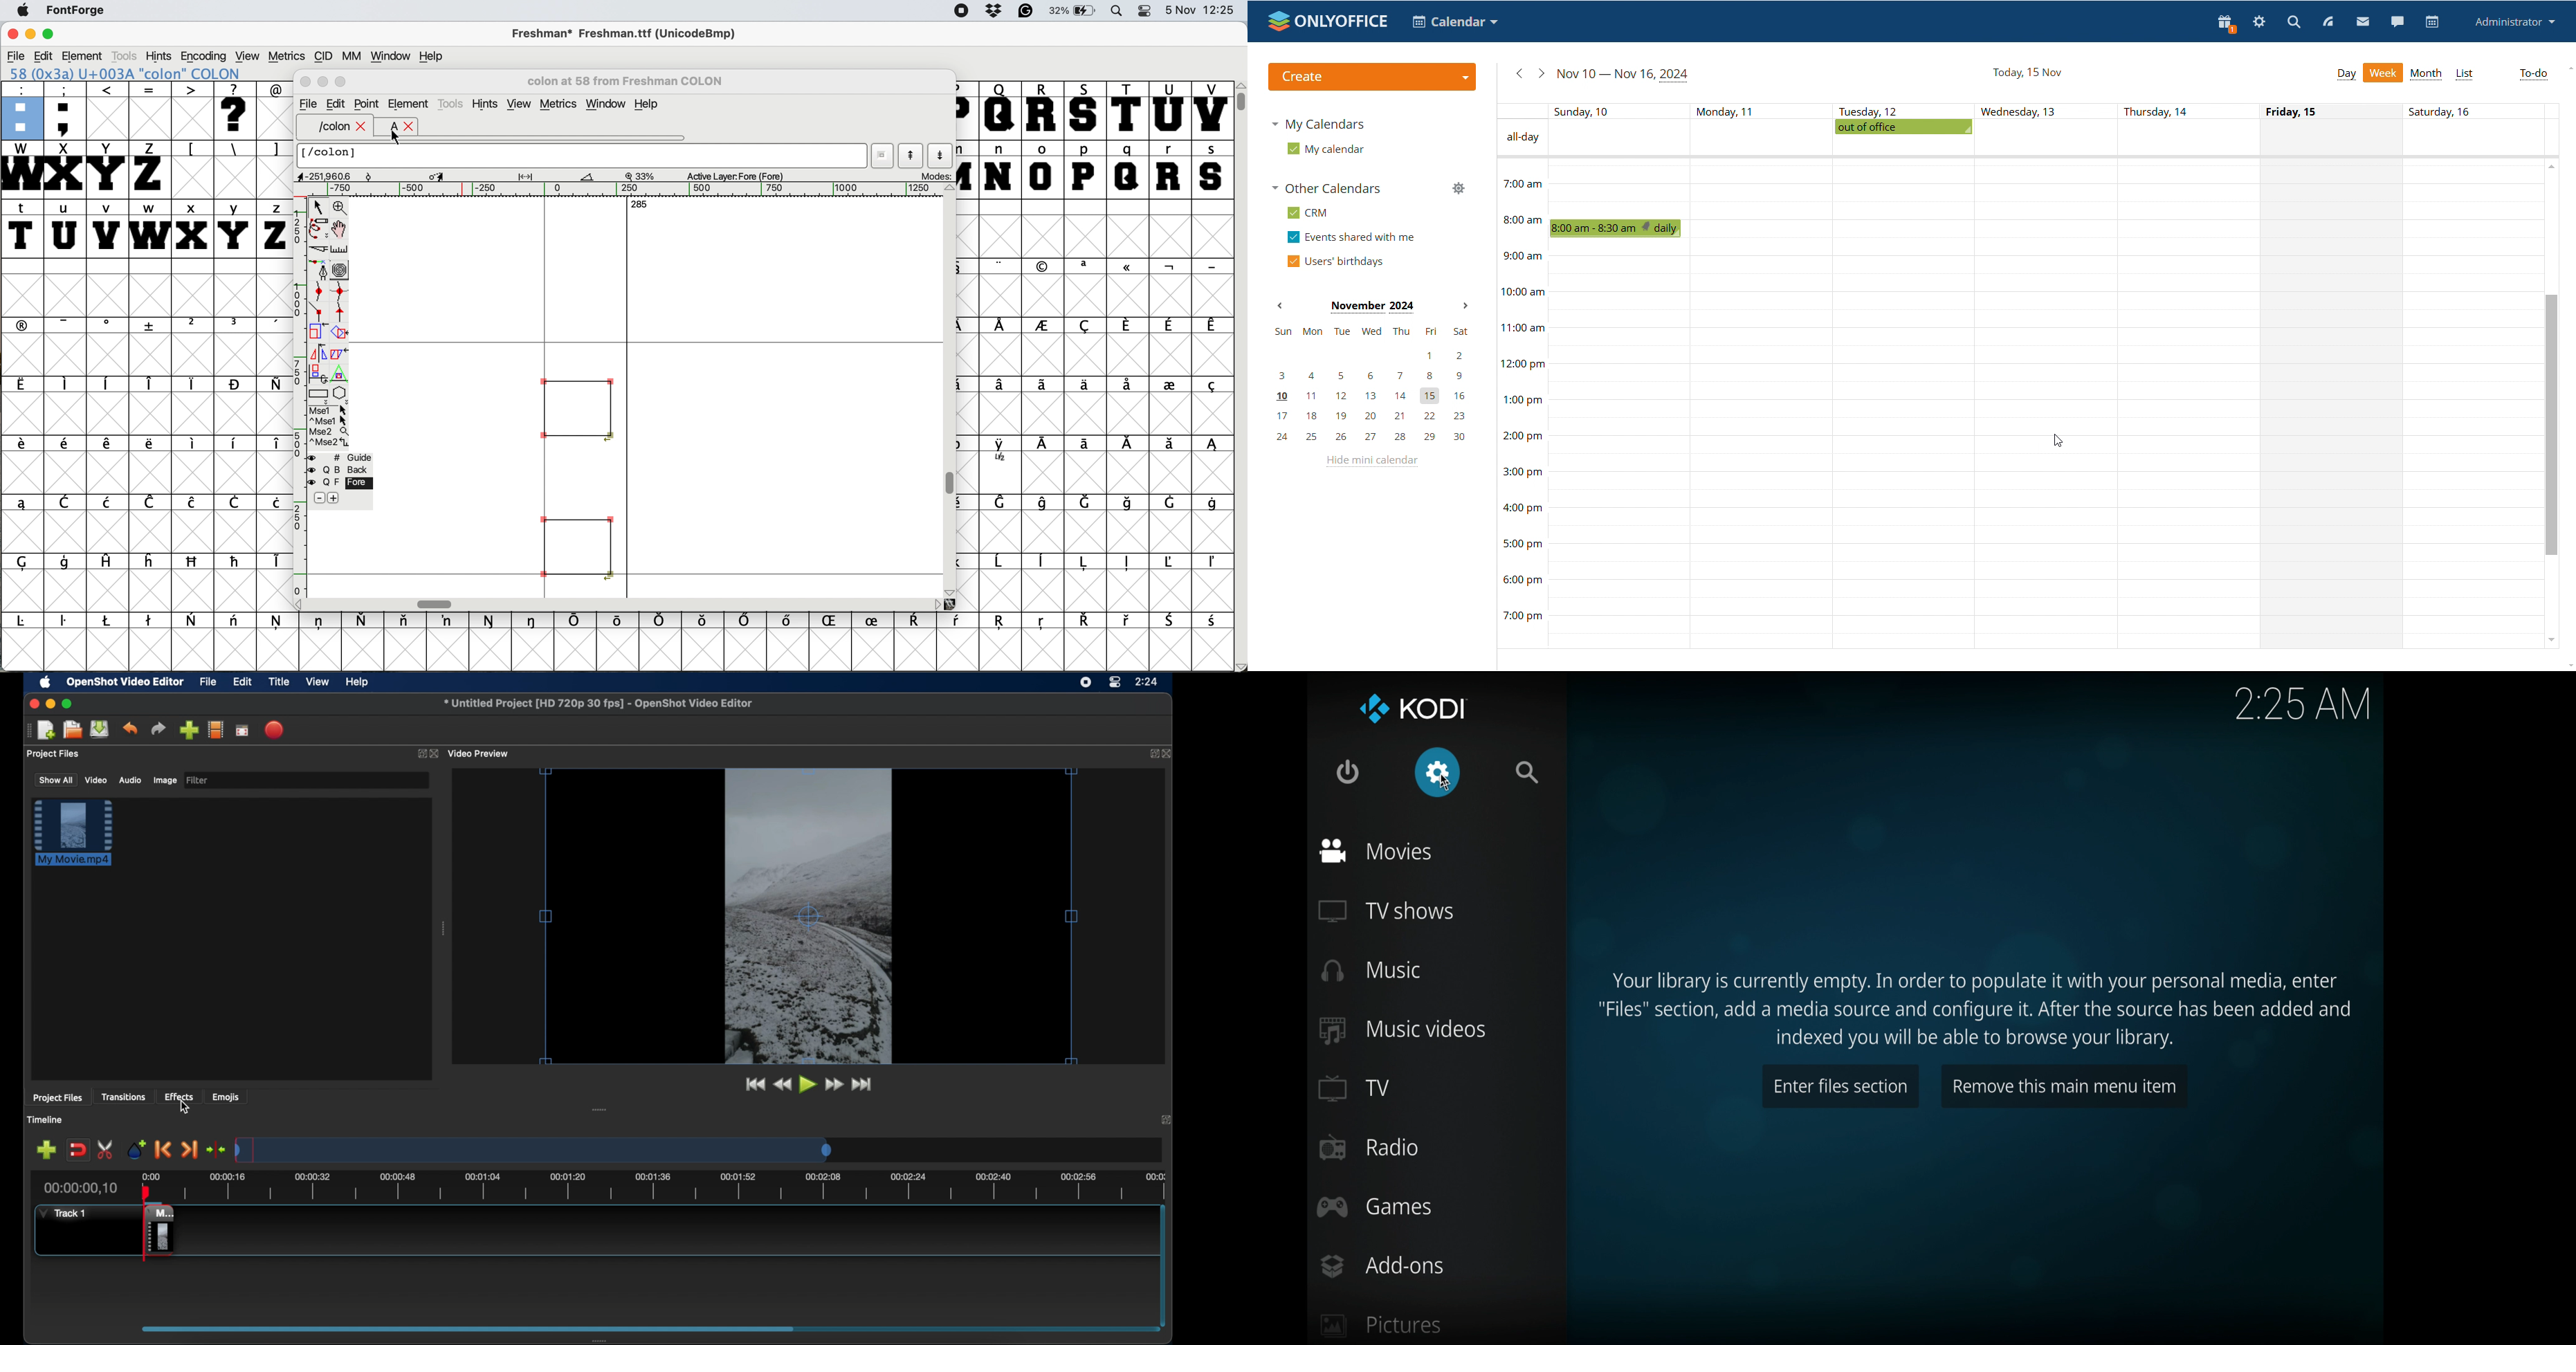 The image size is (2576, 1372). I want to click on symbol, so click(108, 502).